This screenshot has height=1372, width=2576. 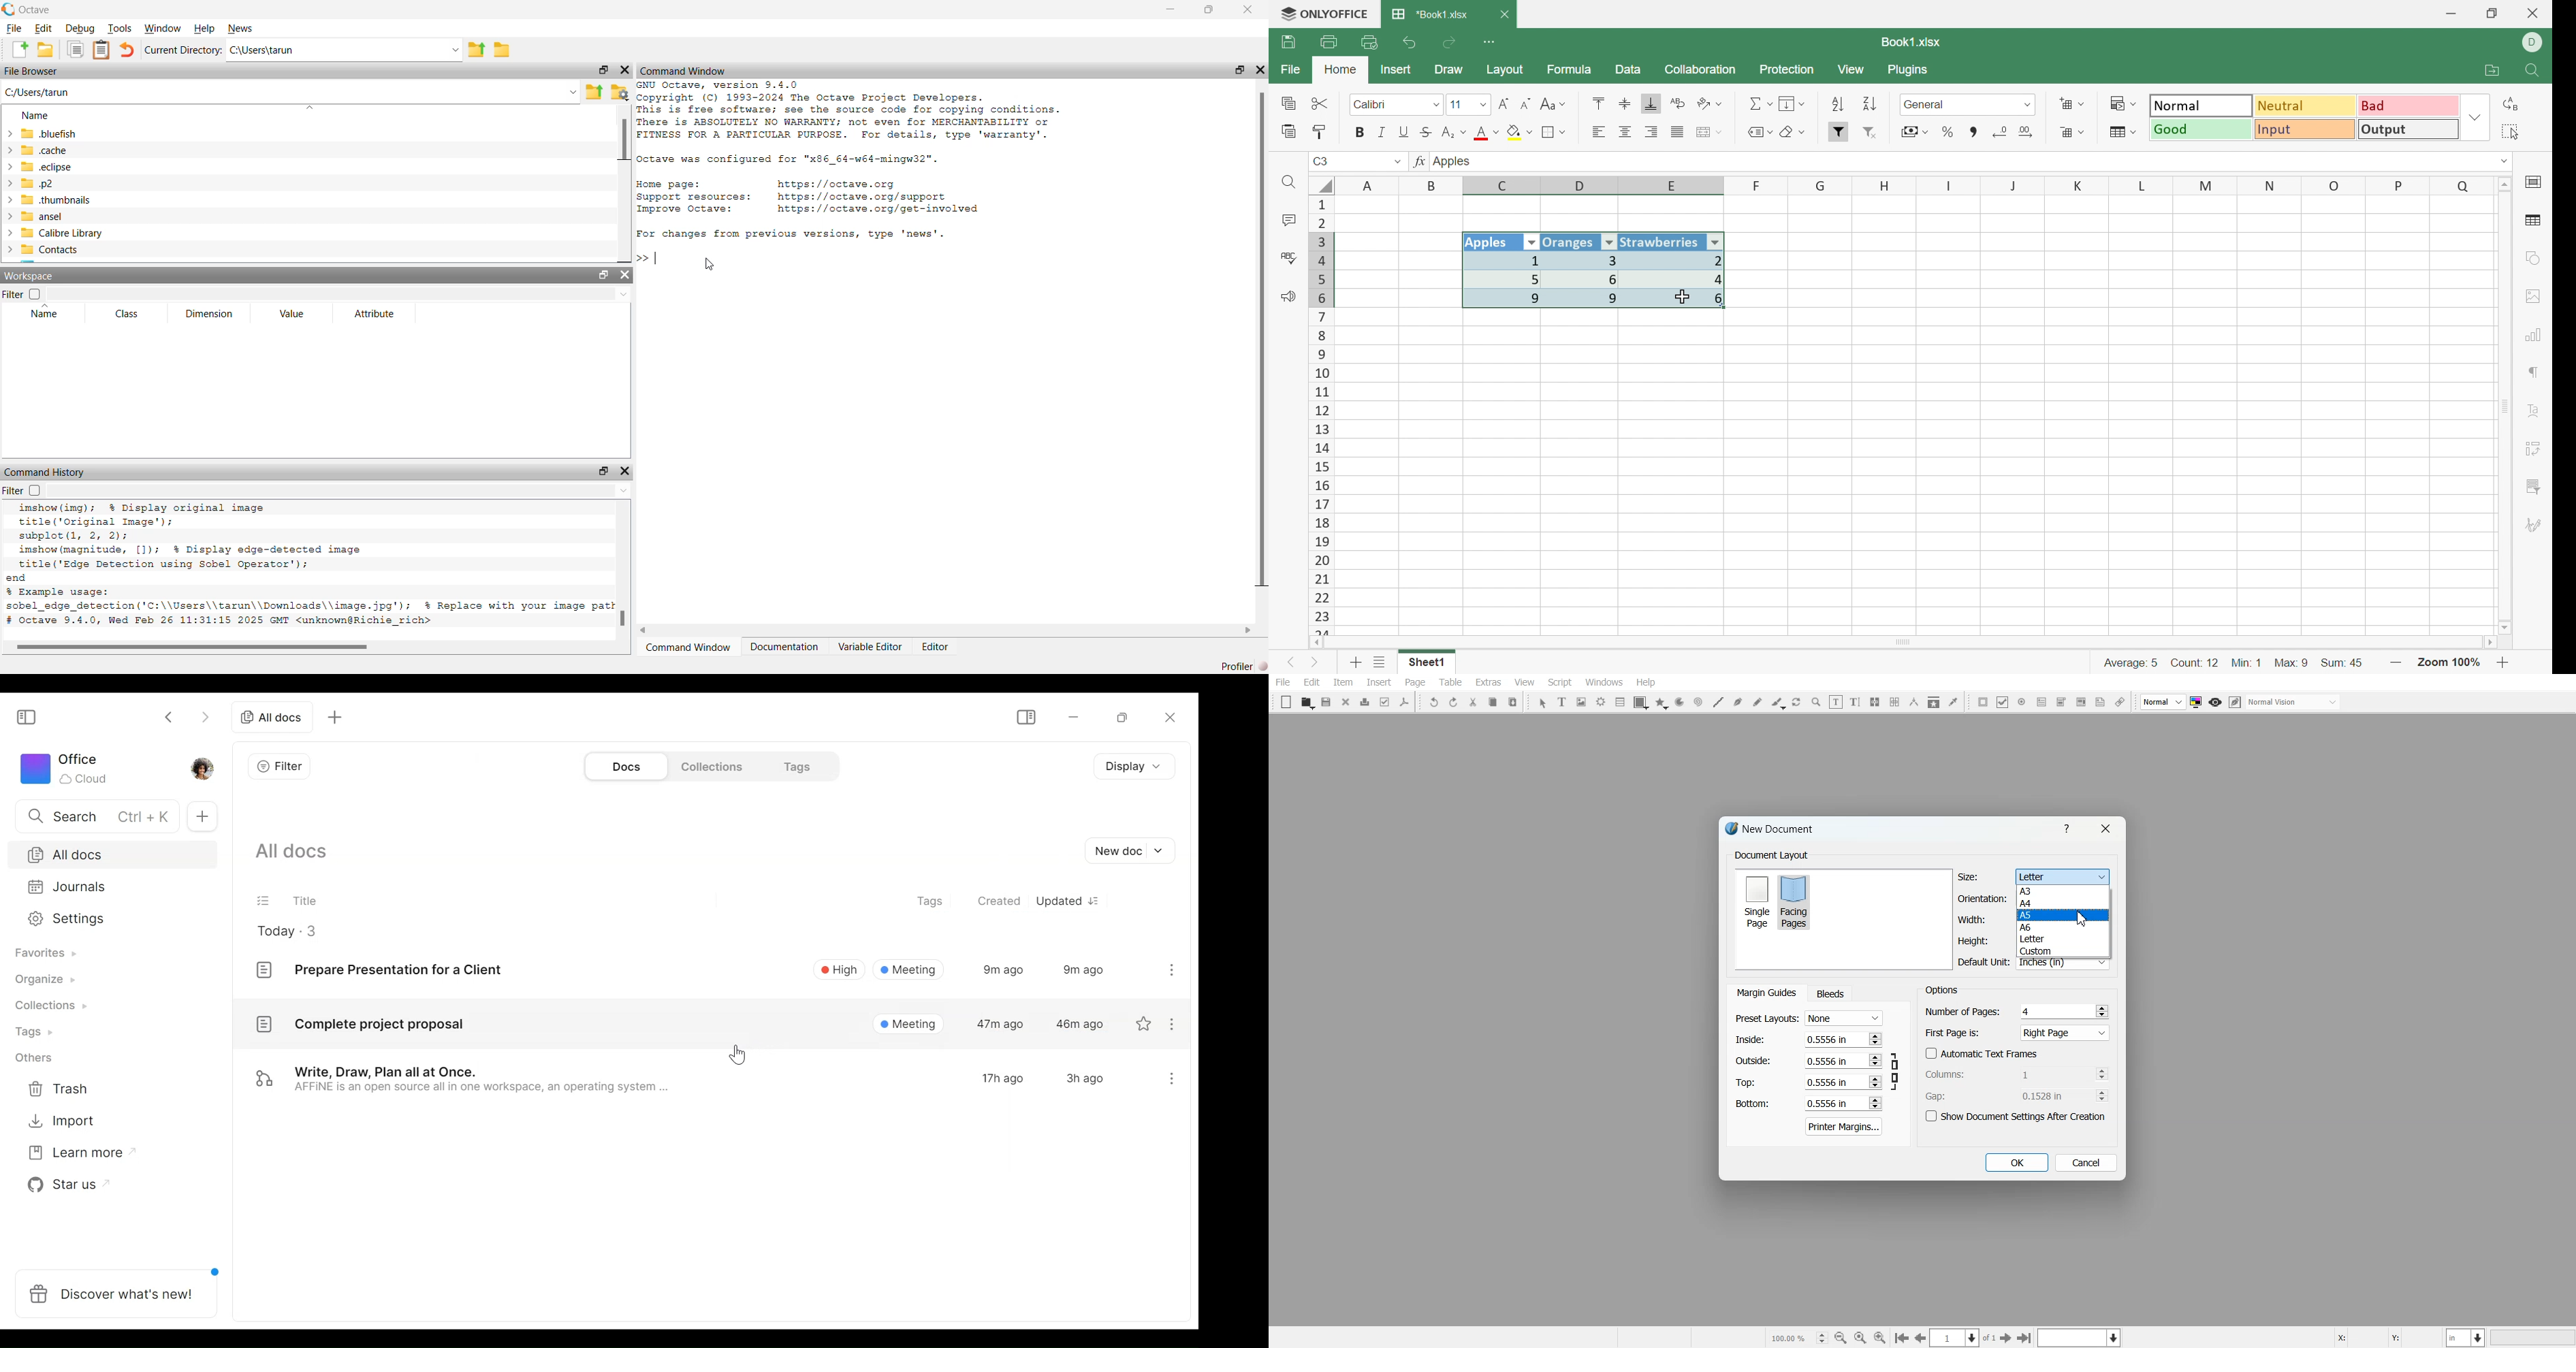 I want to click on Preflight Verifier, so click(x=1386, y=702).